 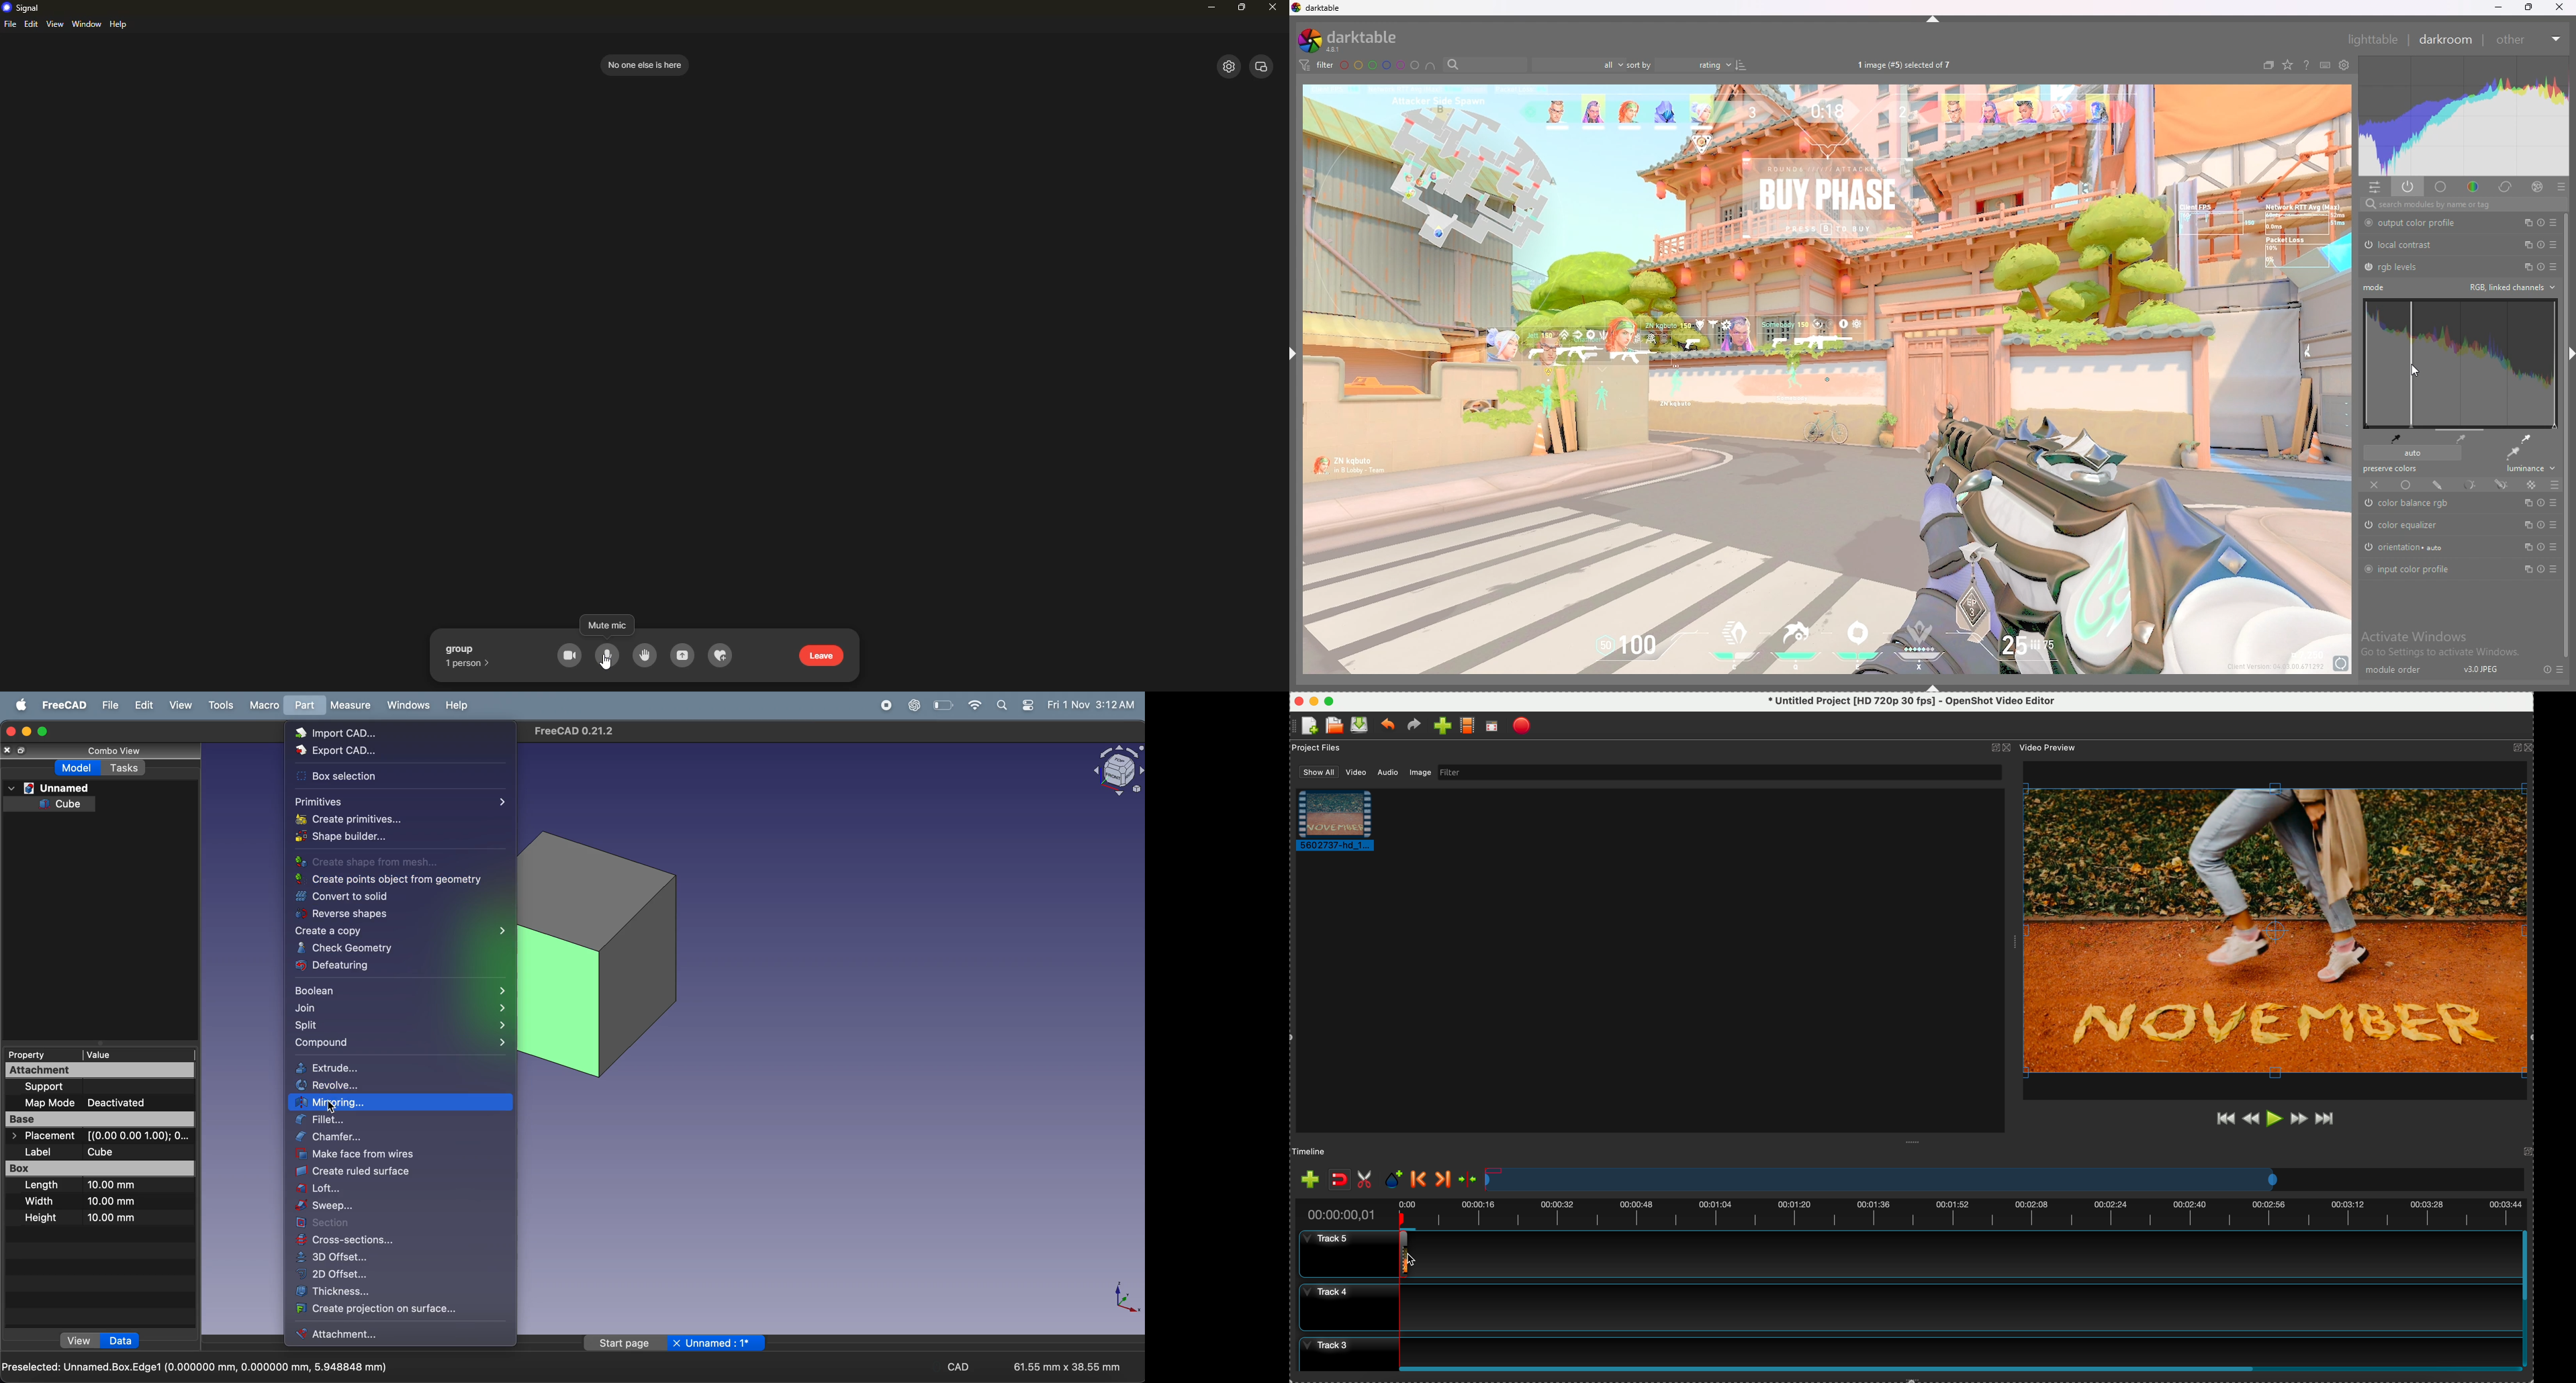 What do you see at coordinates (1317, 66) in the screenshot?
I see `filter` at bounding box center [1317, 66].